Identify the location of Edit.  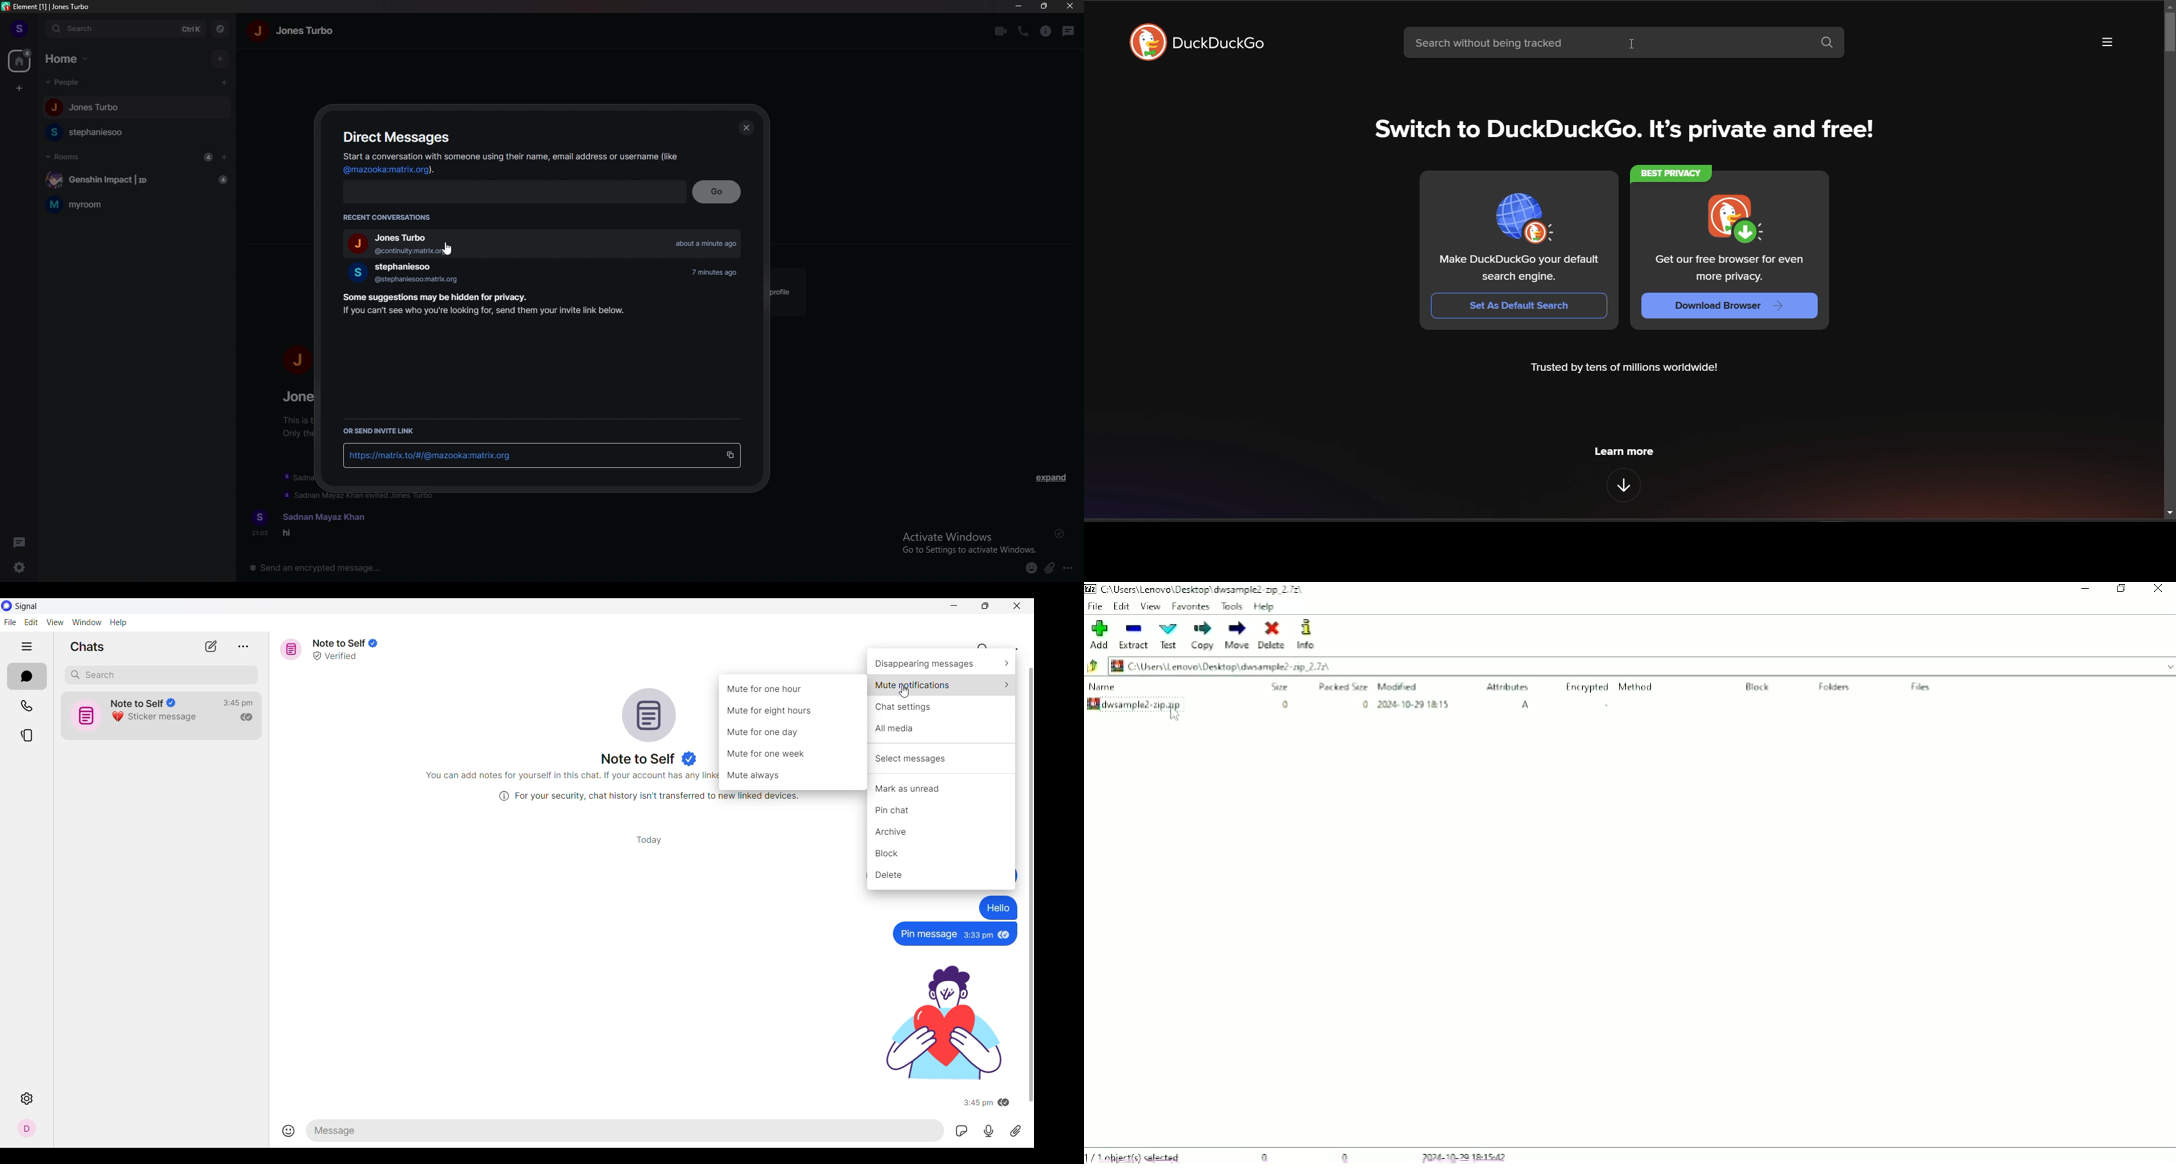
(1121, 606).